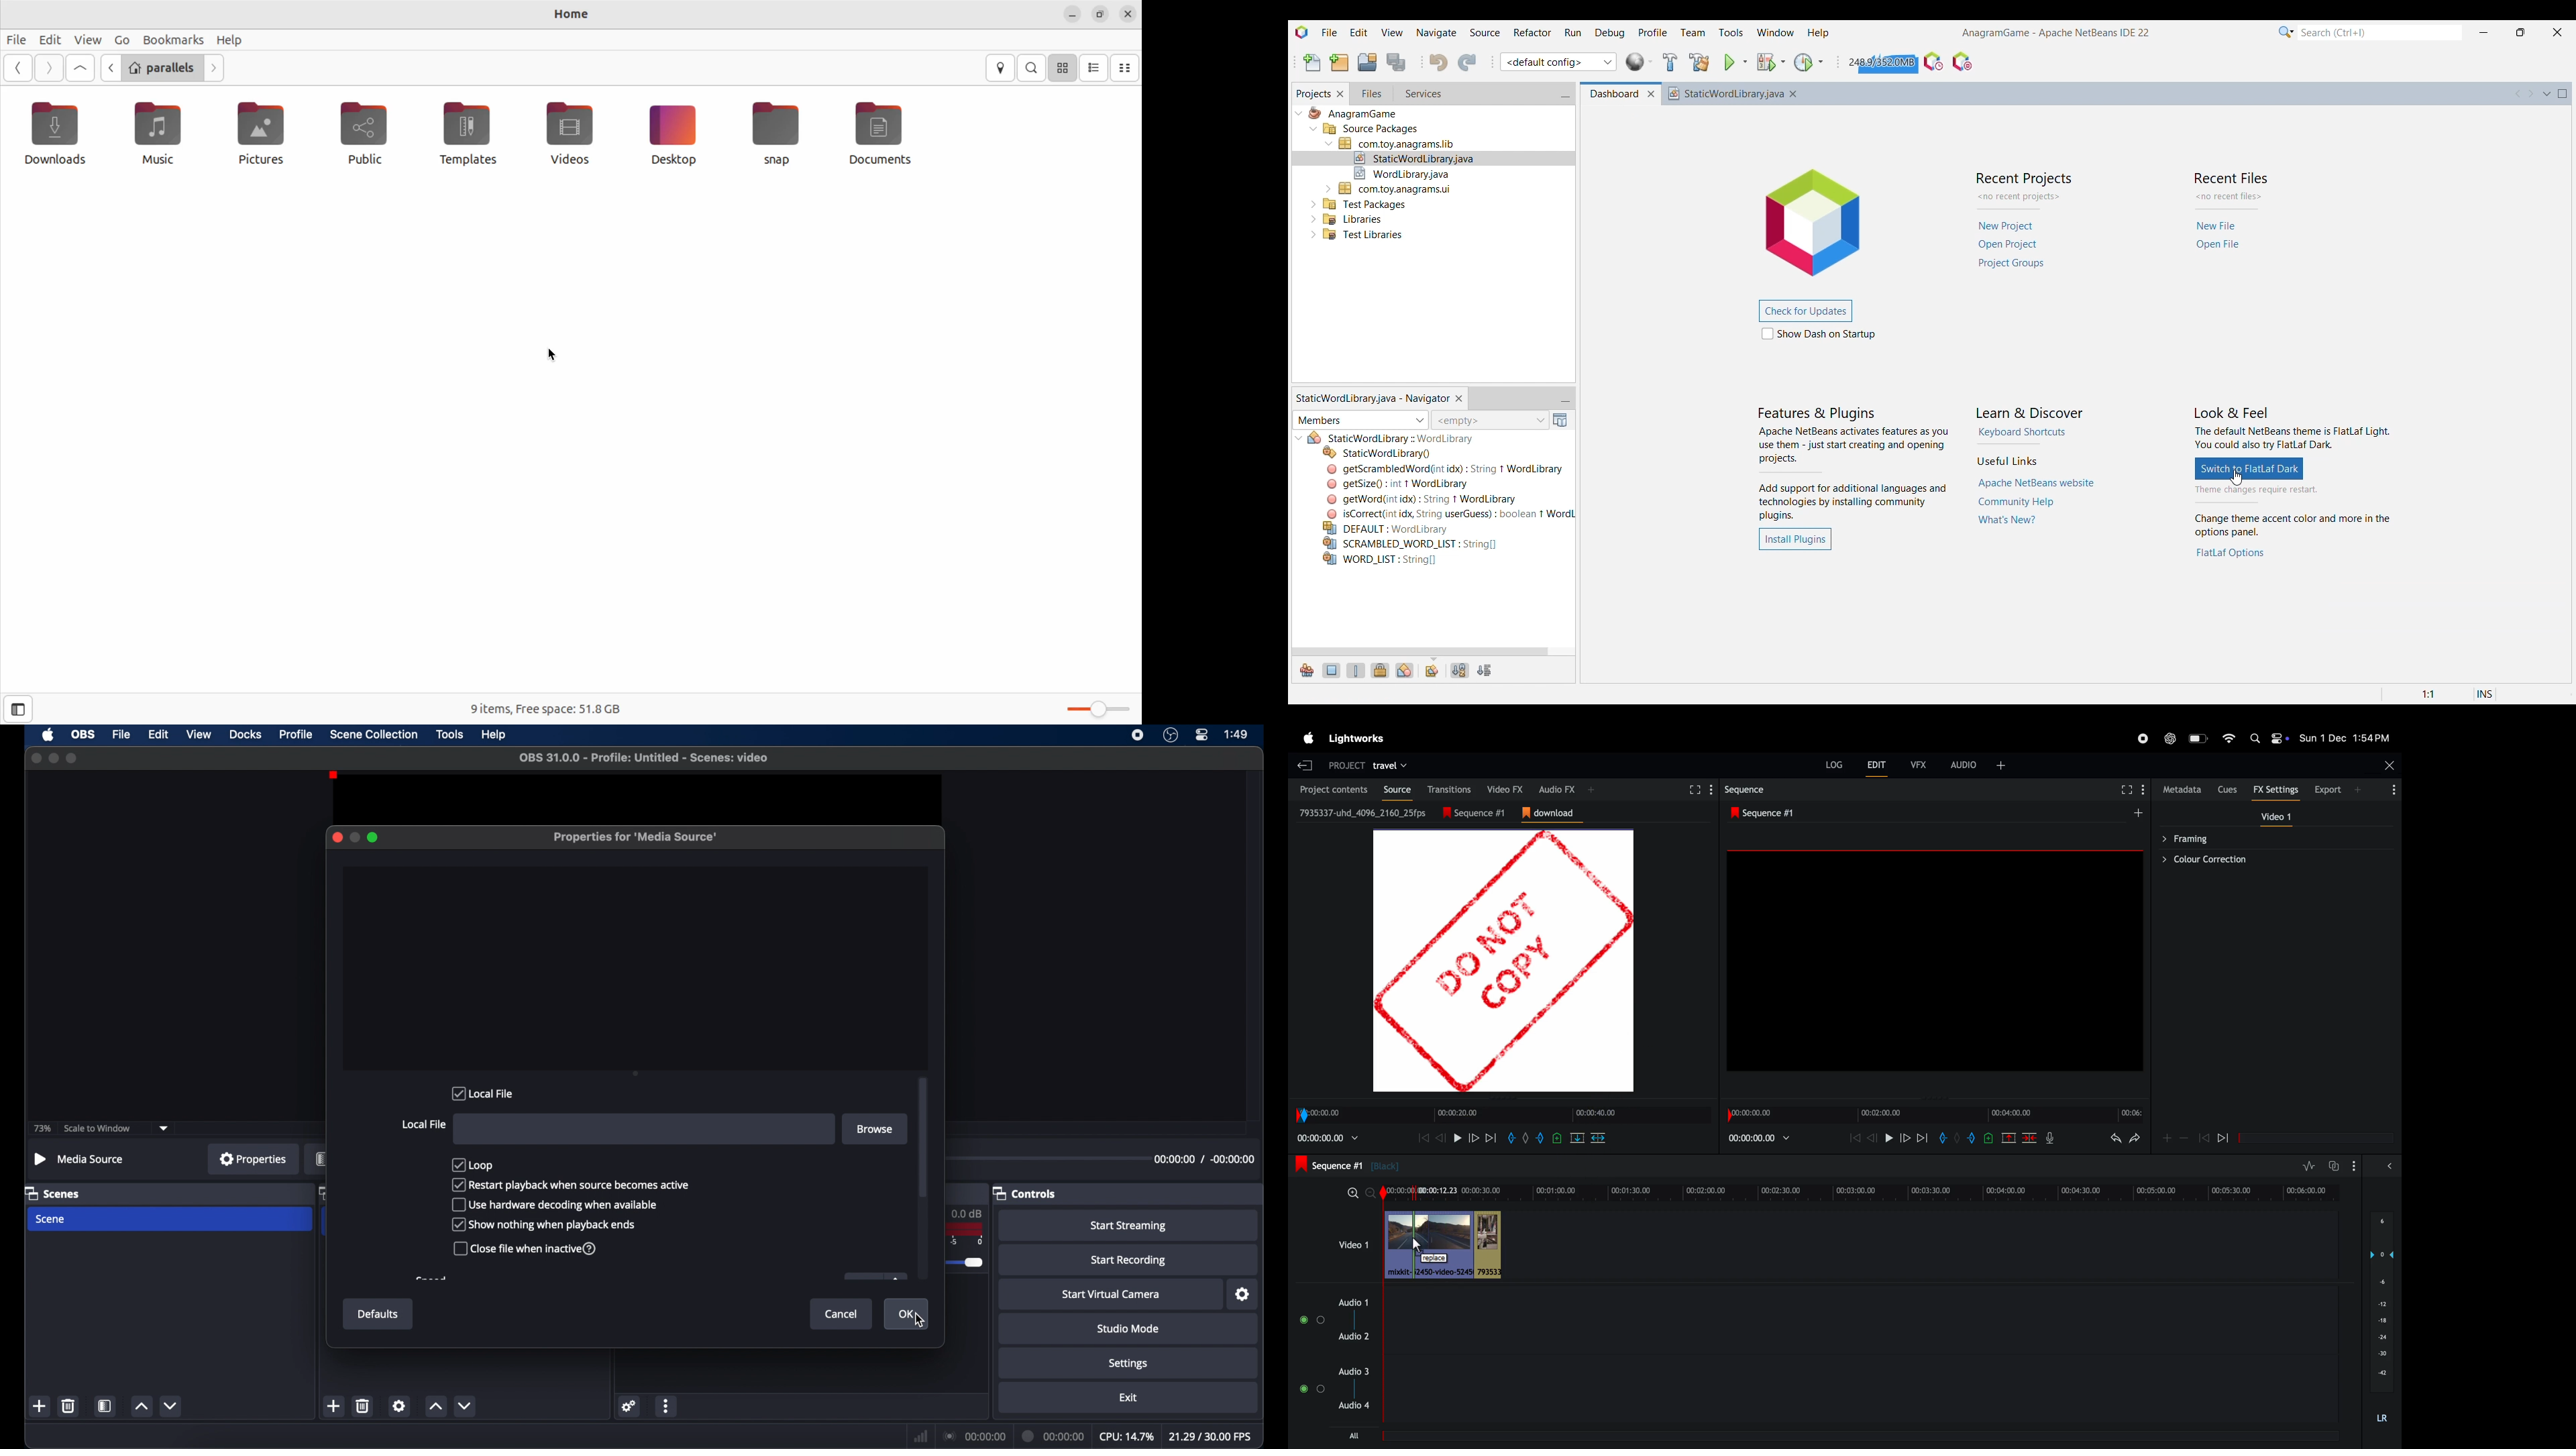  What do you see at coordinates (2022, 178) in the screenshot?
I see `Recent Projects` at bounding box center [2022, 178].